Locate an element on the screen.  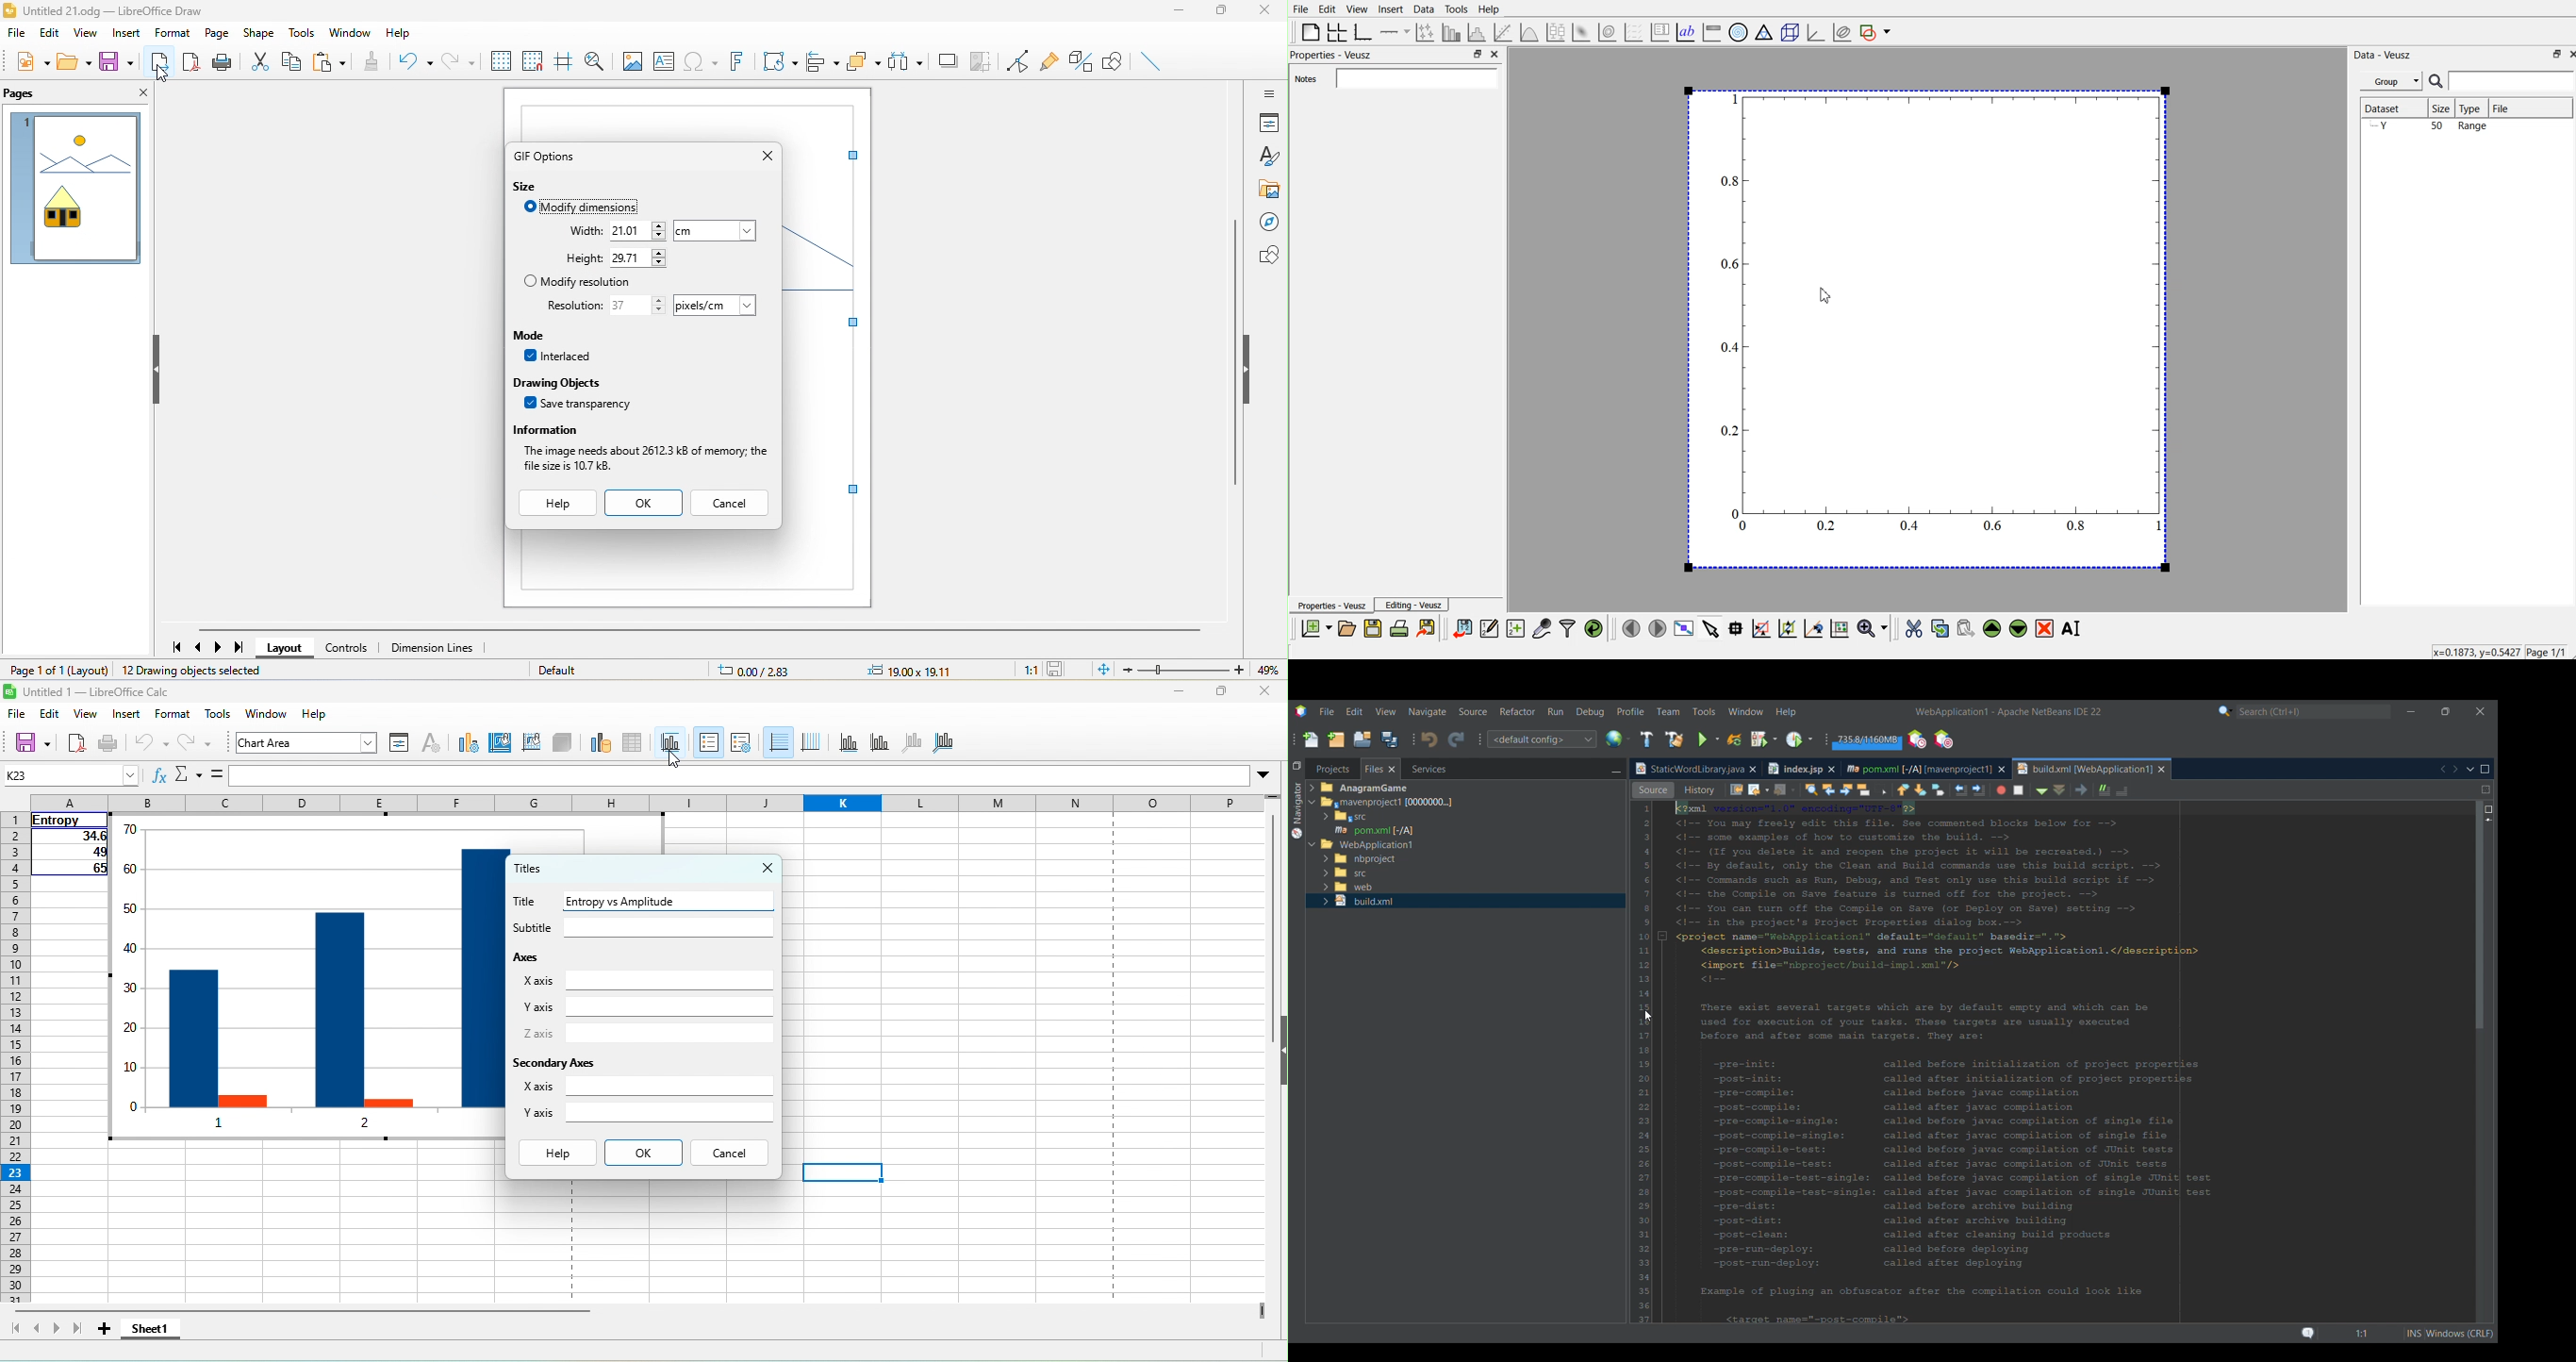
polar graph is located at coordinates (1739, 31).